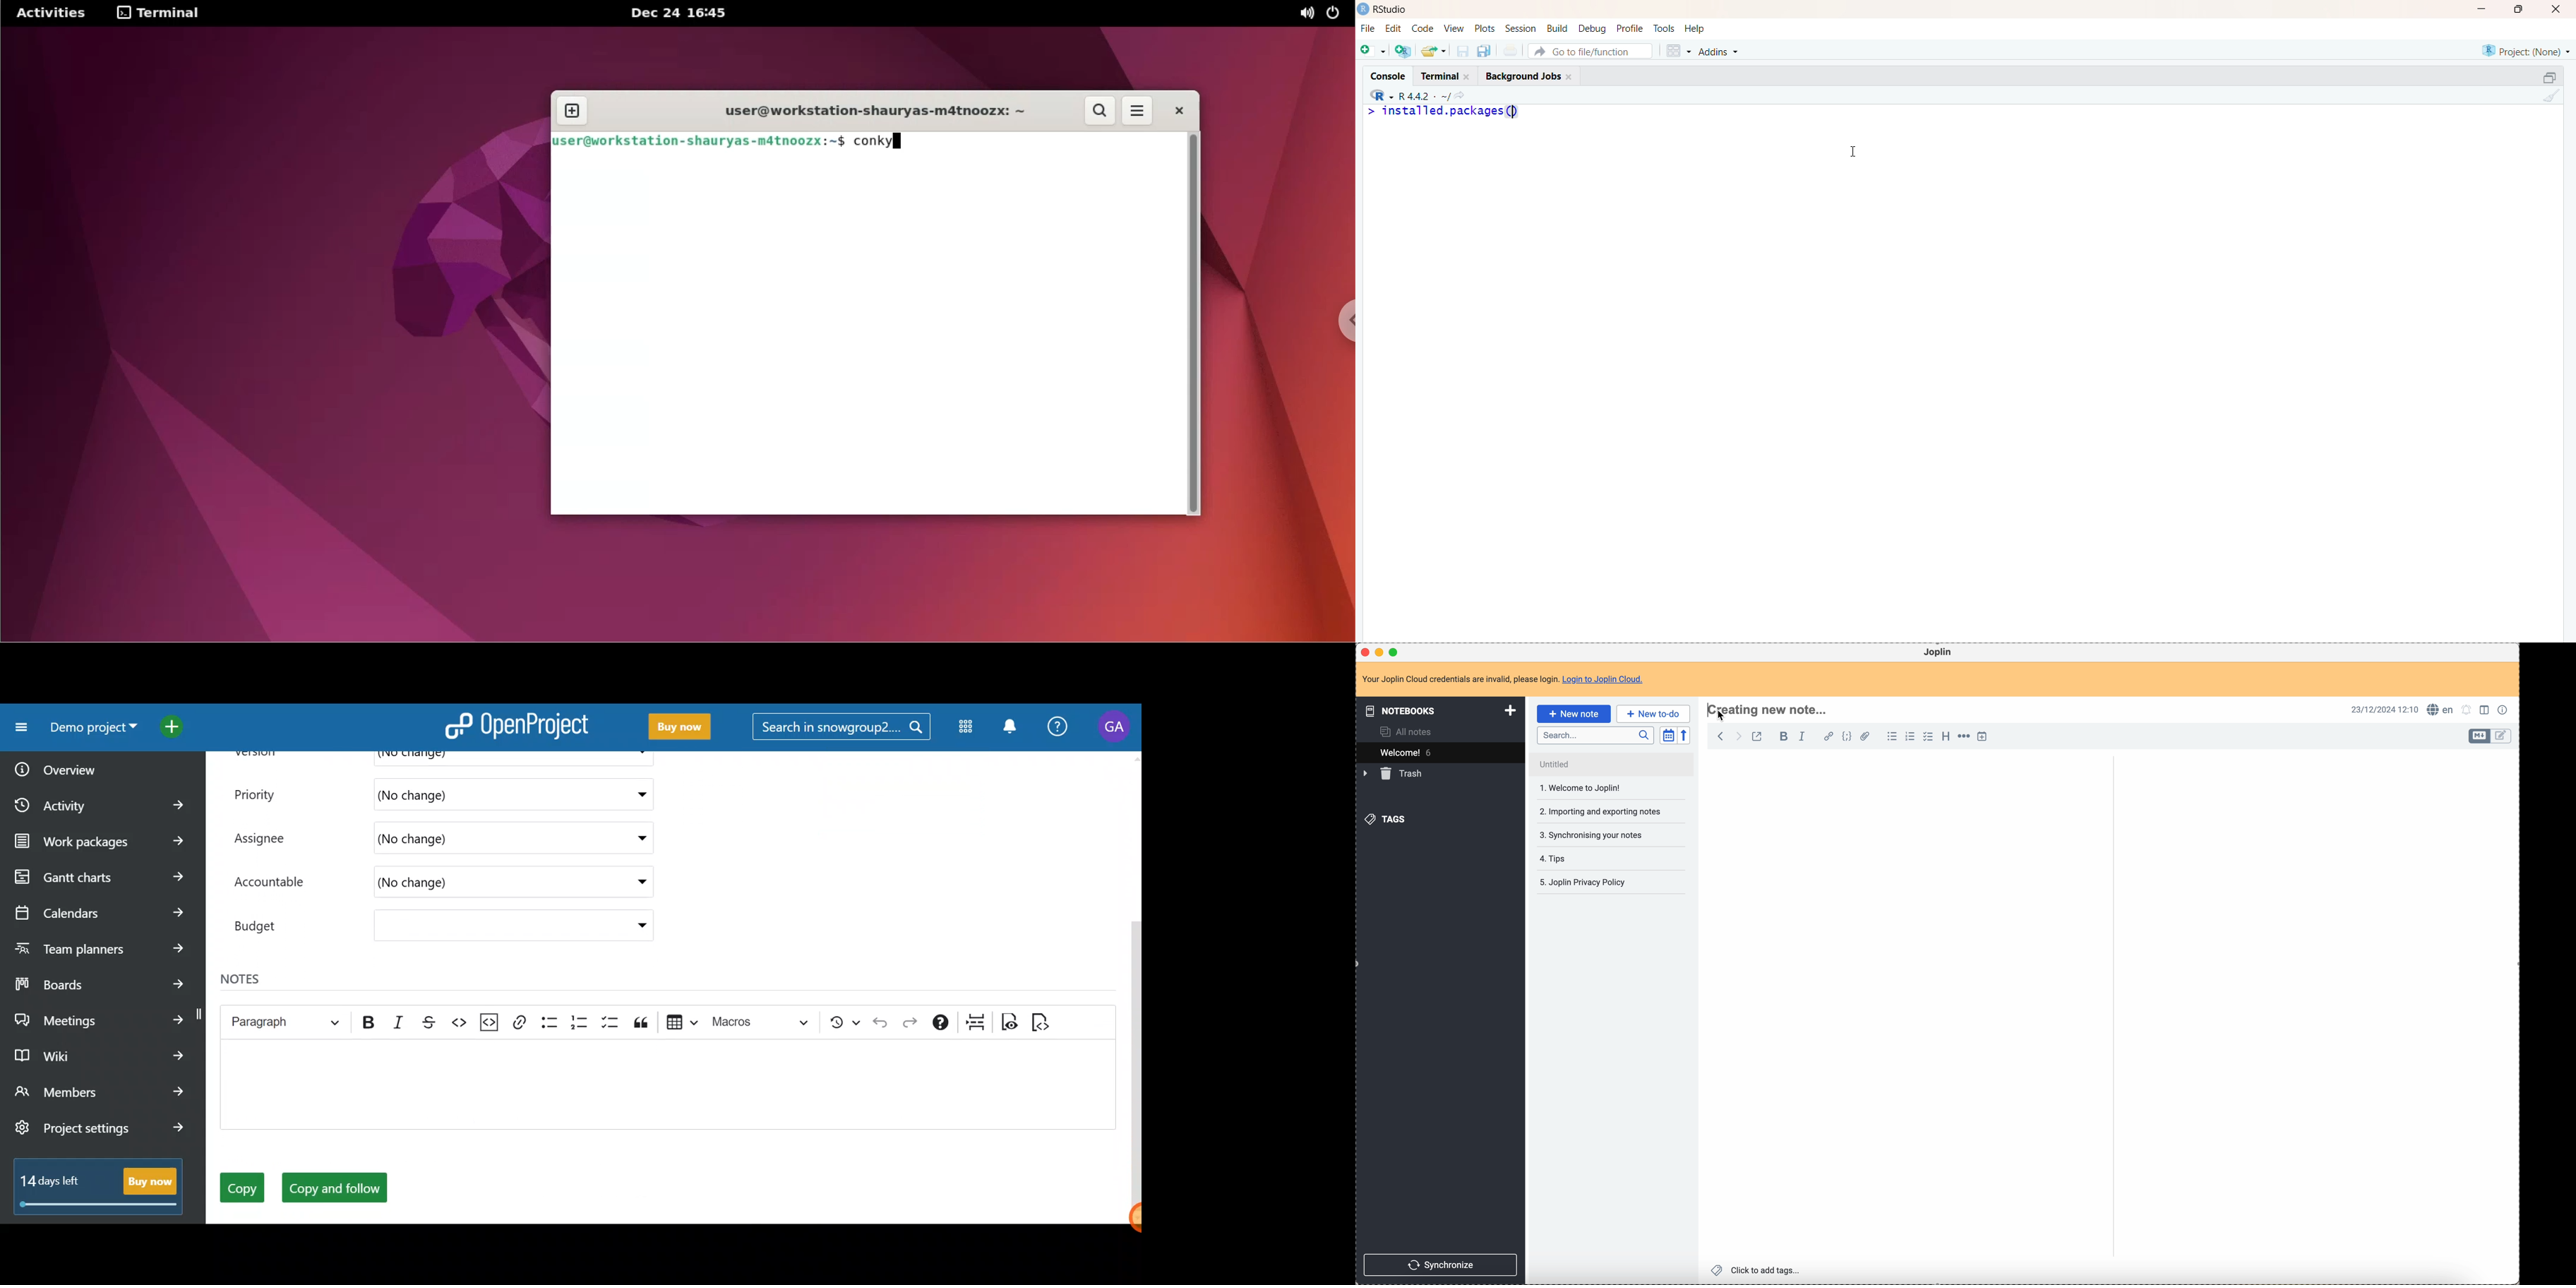 This screenshot has width=2576, height=1288. I want to click on close, so click(2559, 8).